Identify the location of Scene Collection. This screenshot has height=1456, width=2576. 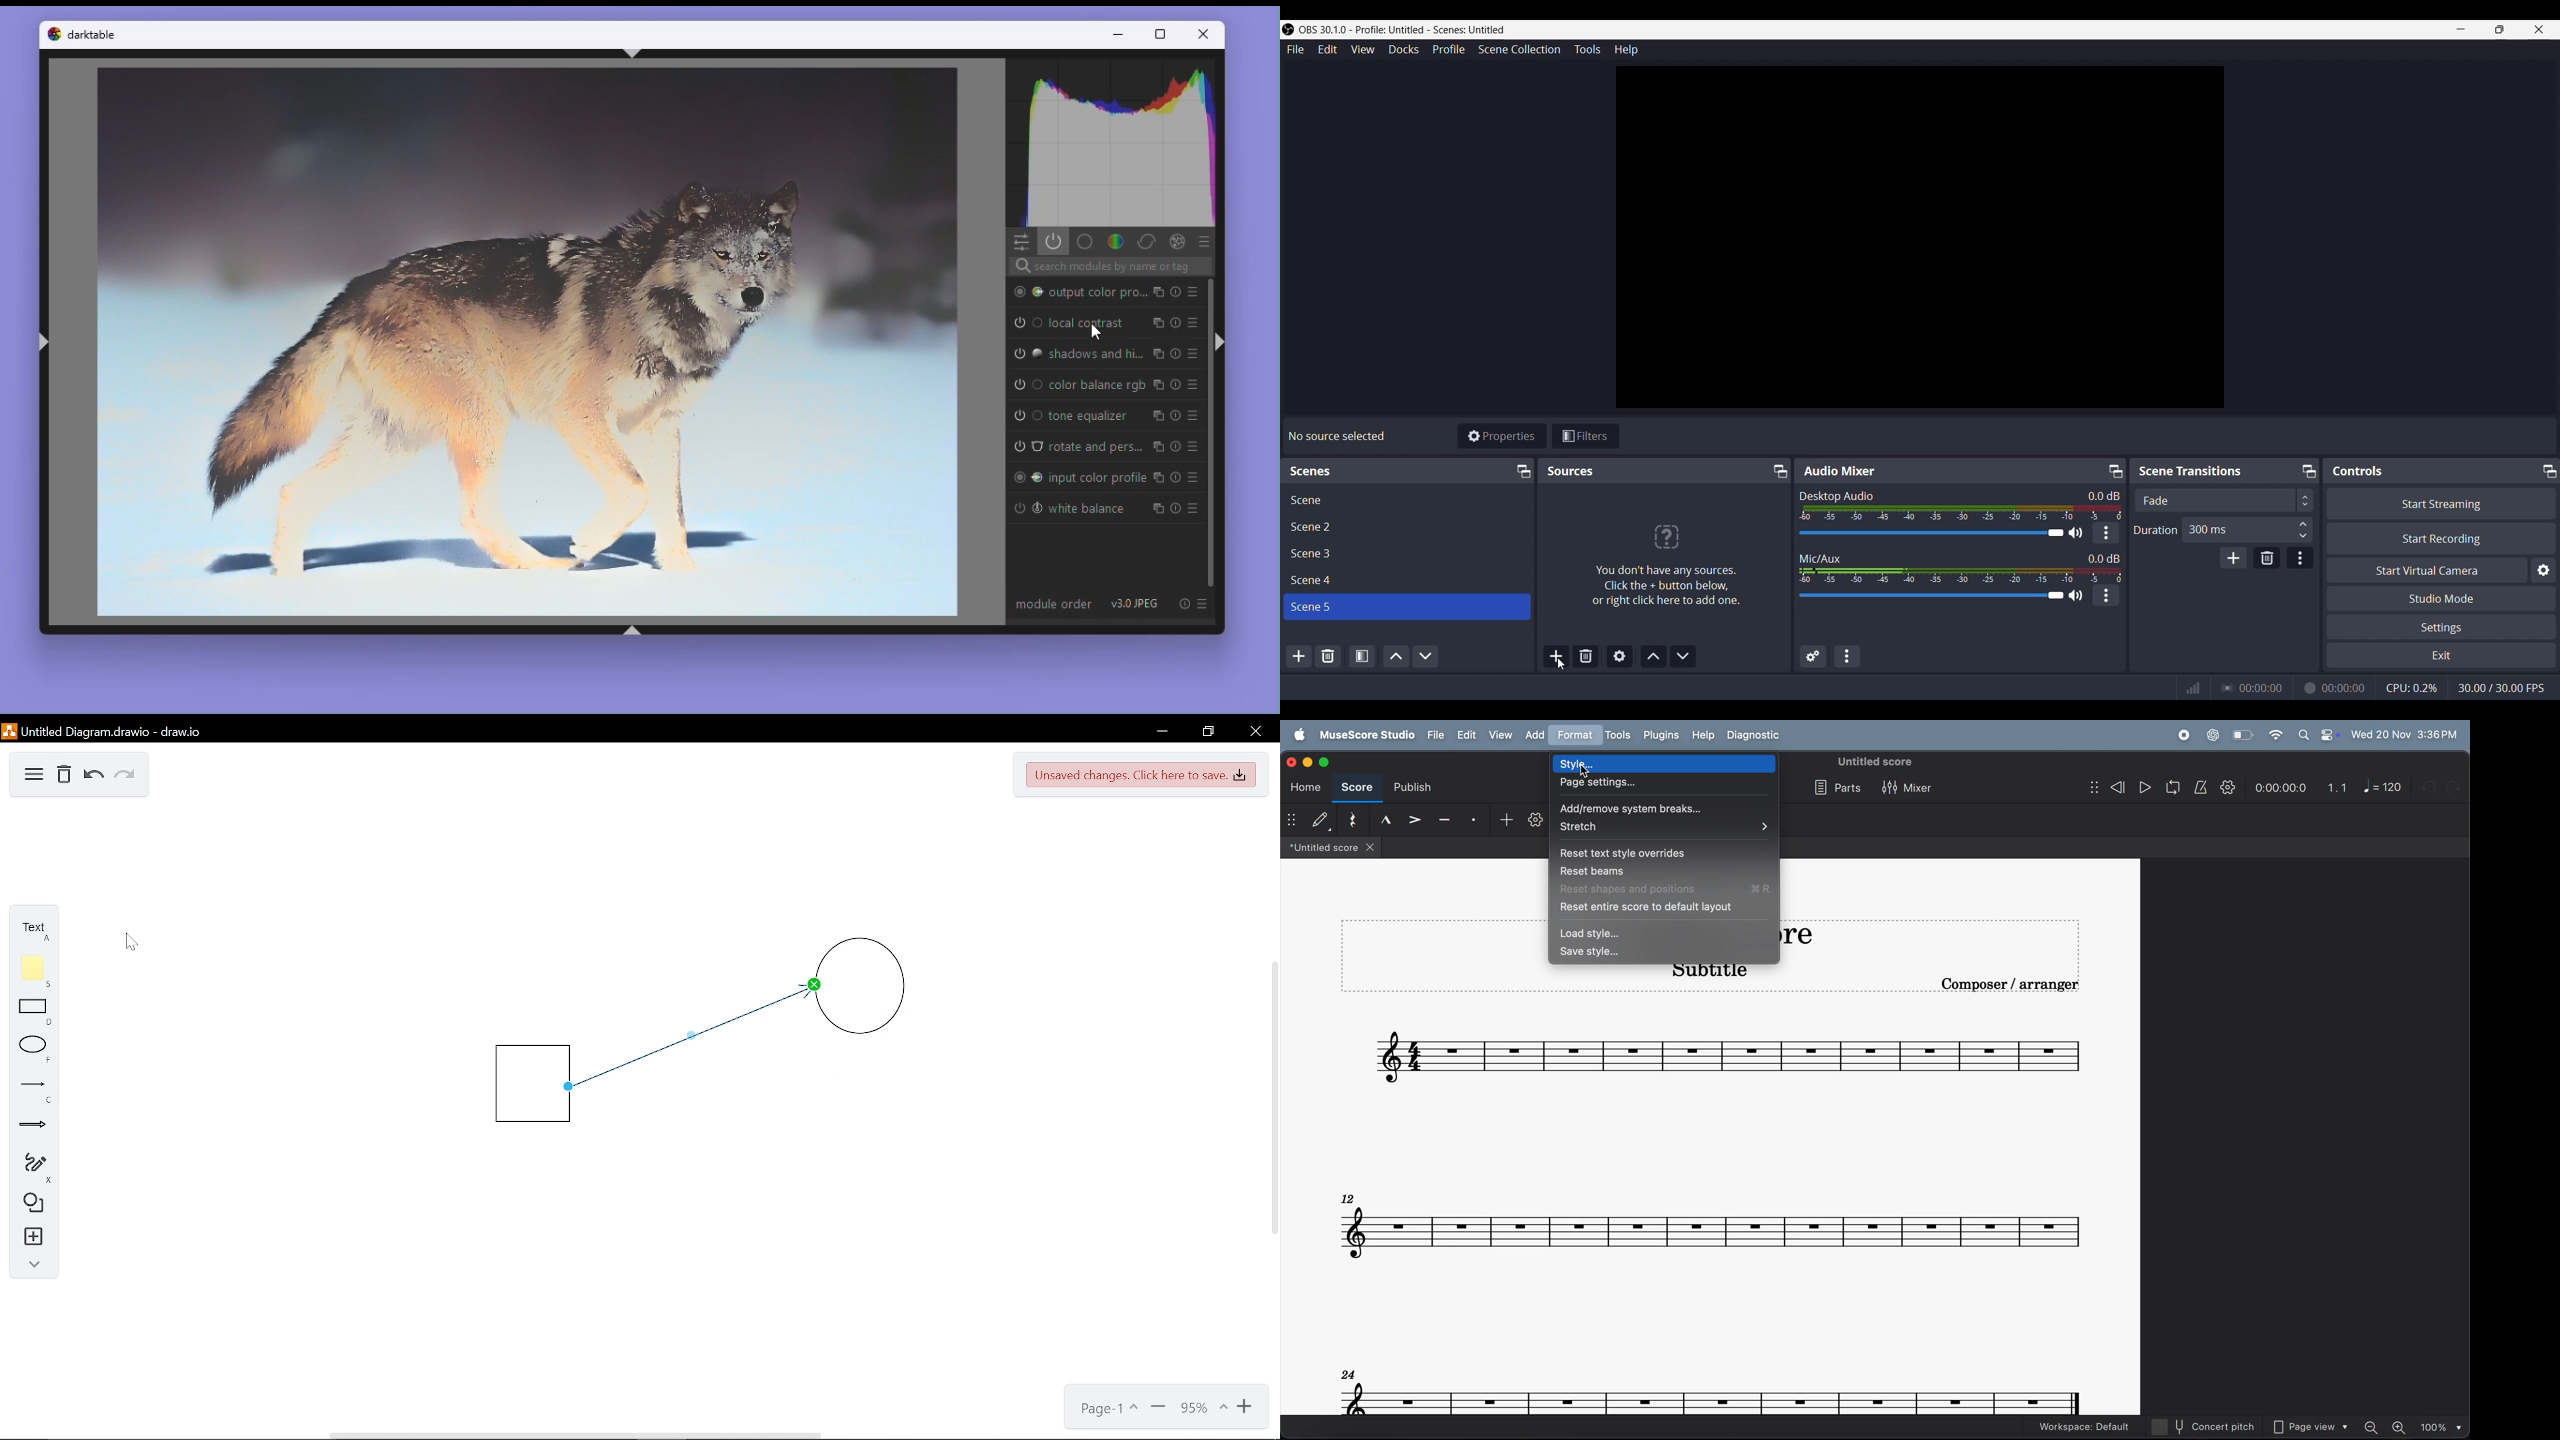
(1520, 50).